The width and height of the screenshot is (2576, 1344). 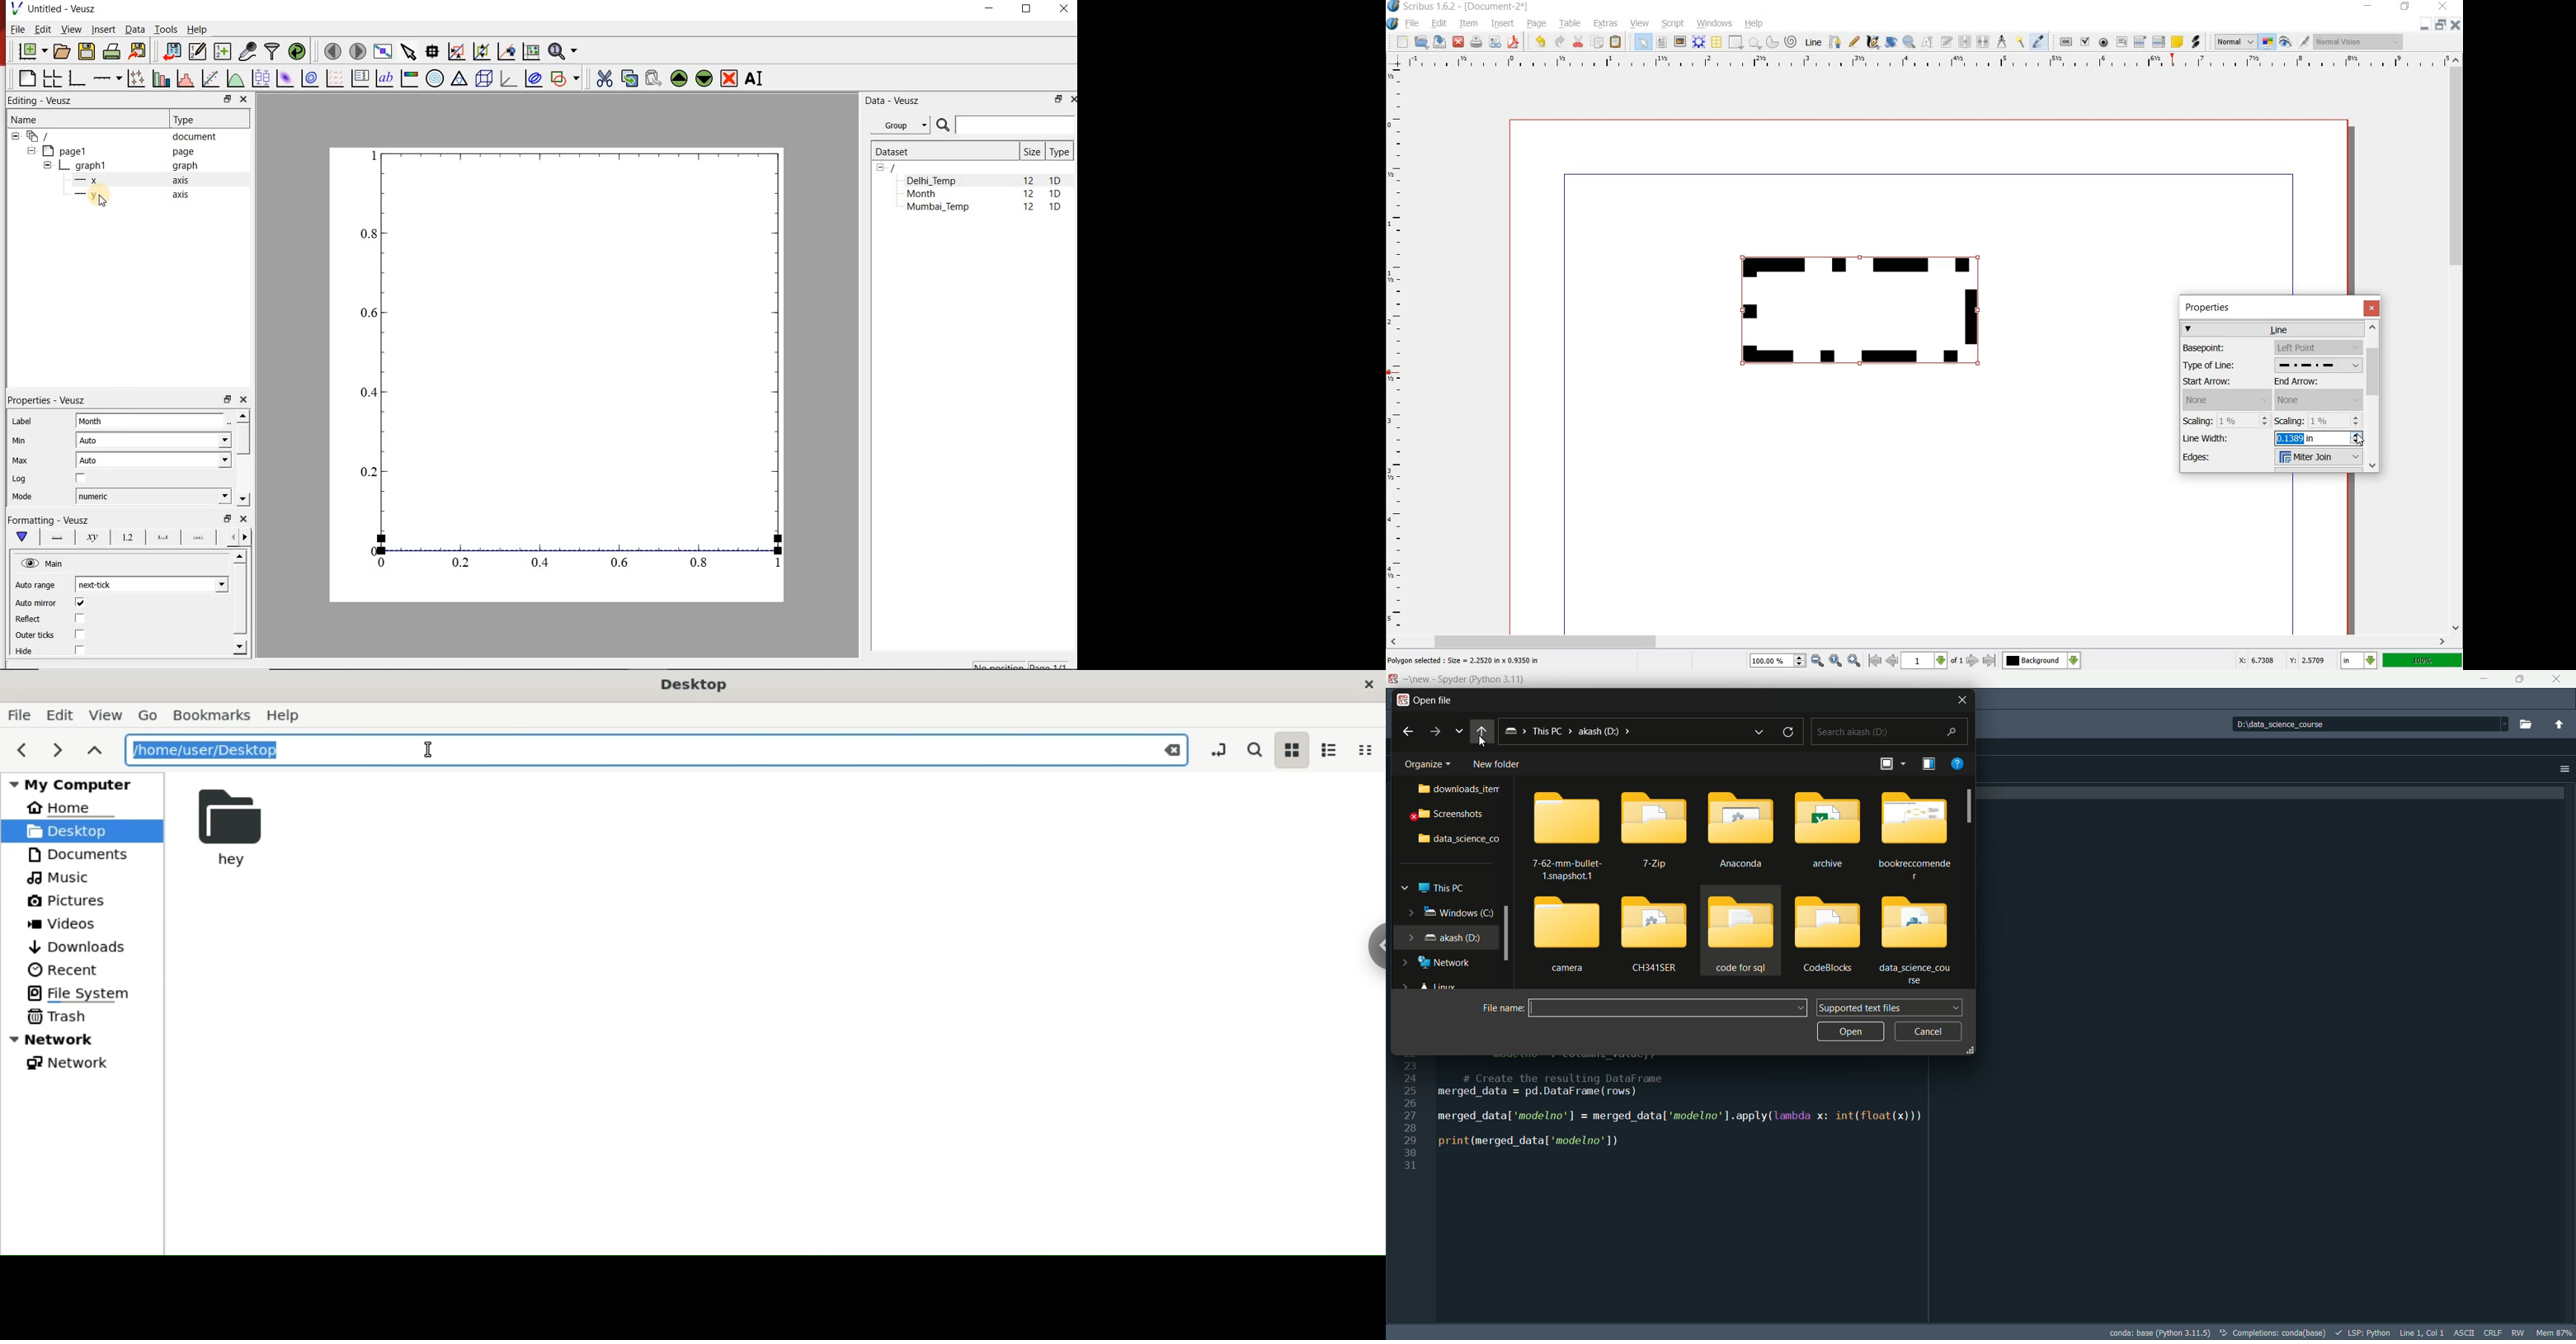 What do you see at coordinates (2199, 420) in the screenshot?
I see `Scaling:` at bounding box center [2199, 420].